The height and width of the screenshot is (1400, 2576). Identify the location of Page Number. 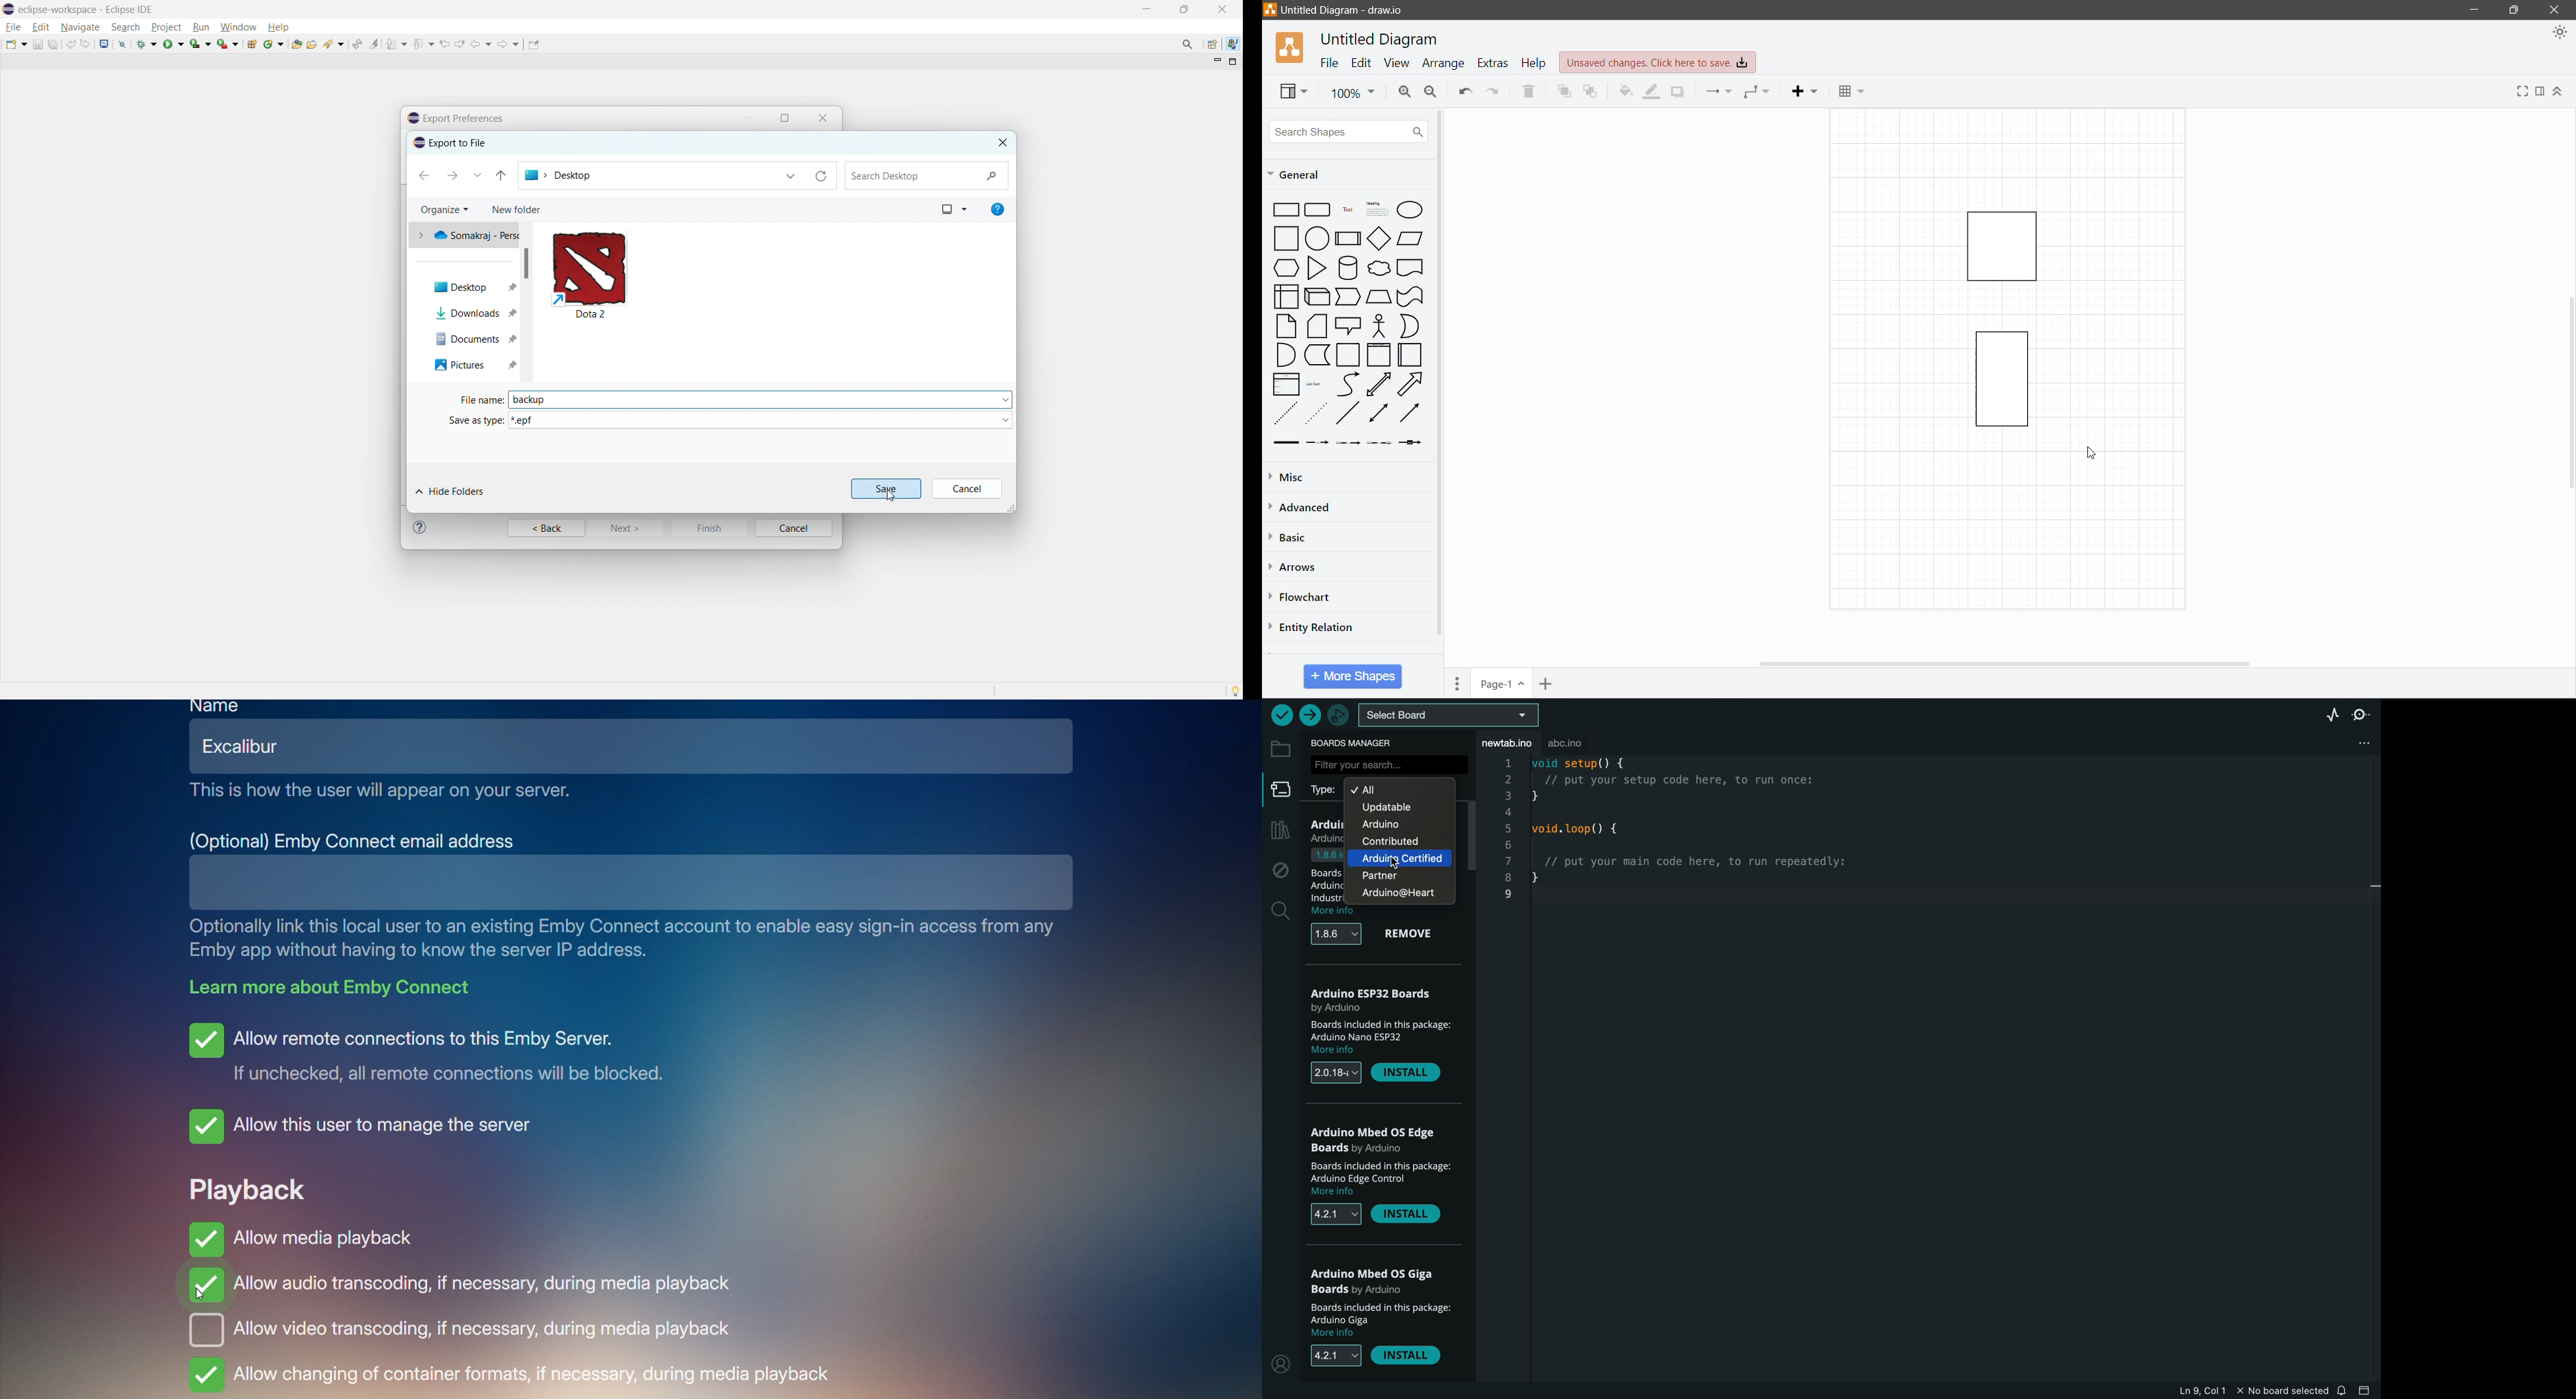
(1502, 683).